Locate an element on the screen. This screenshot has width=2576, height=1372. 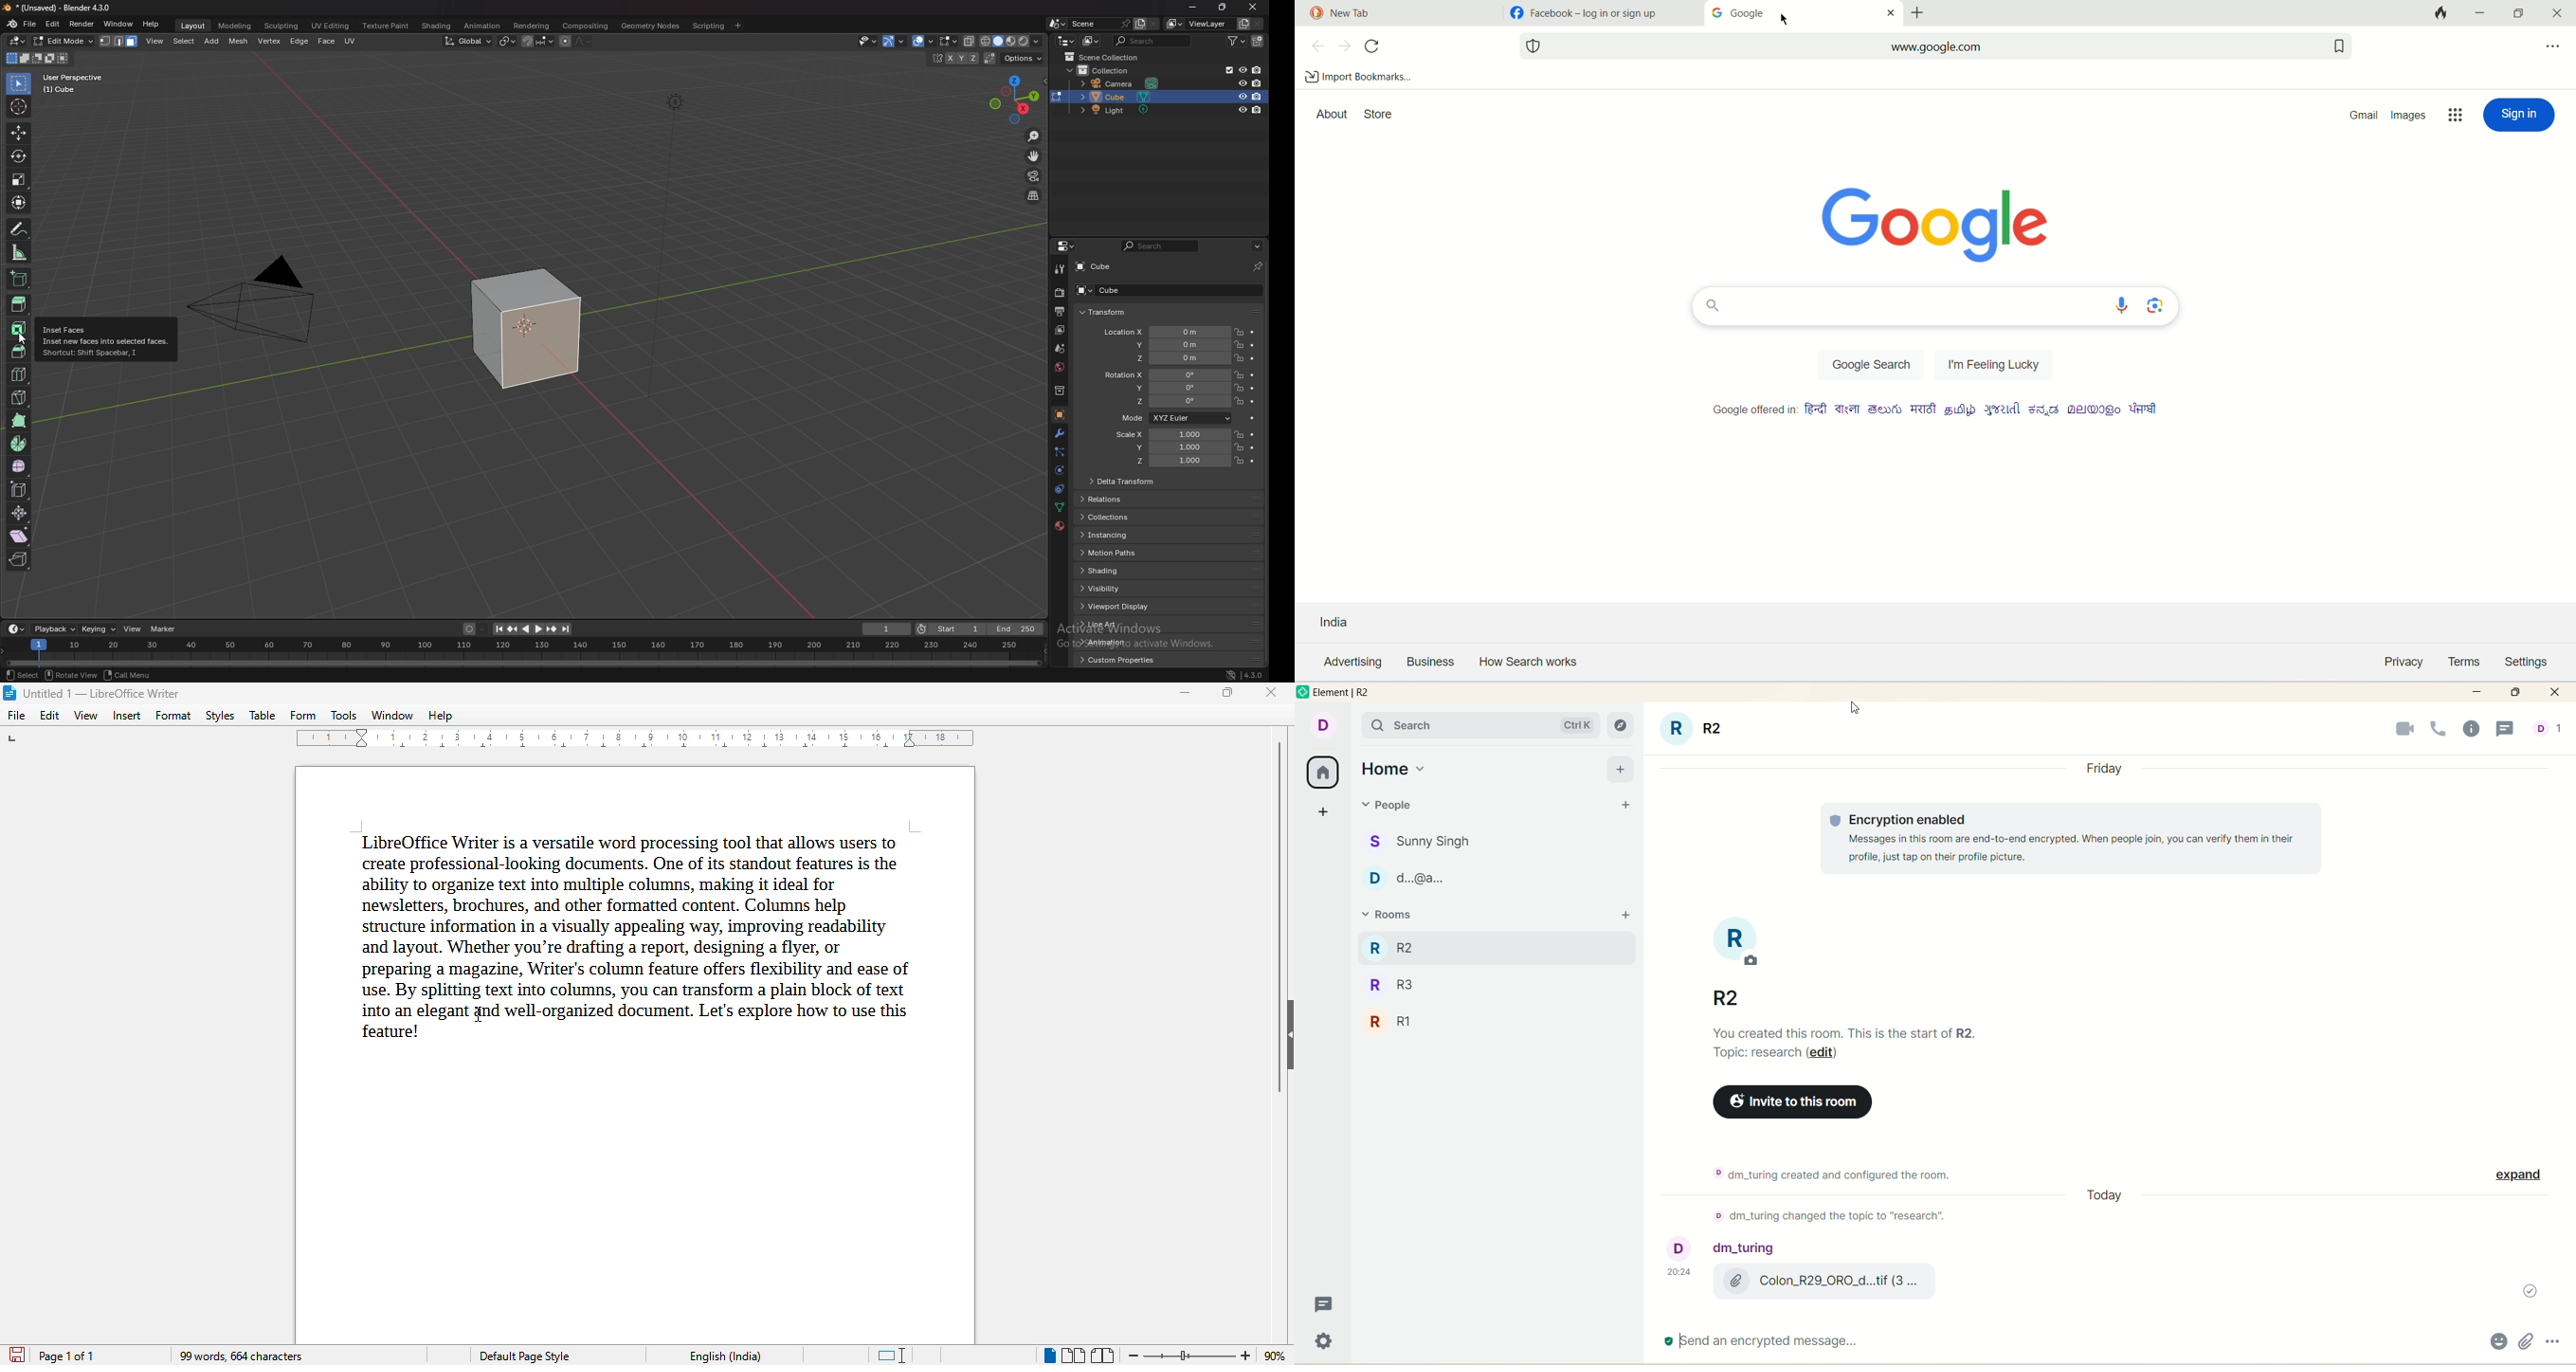
element is located at coordinates (1346, 693).